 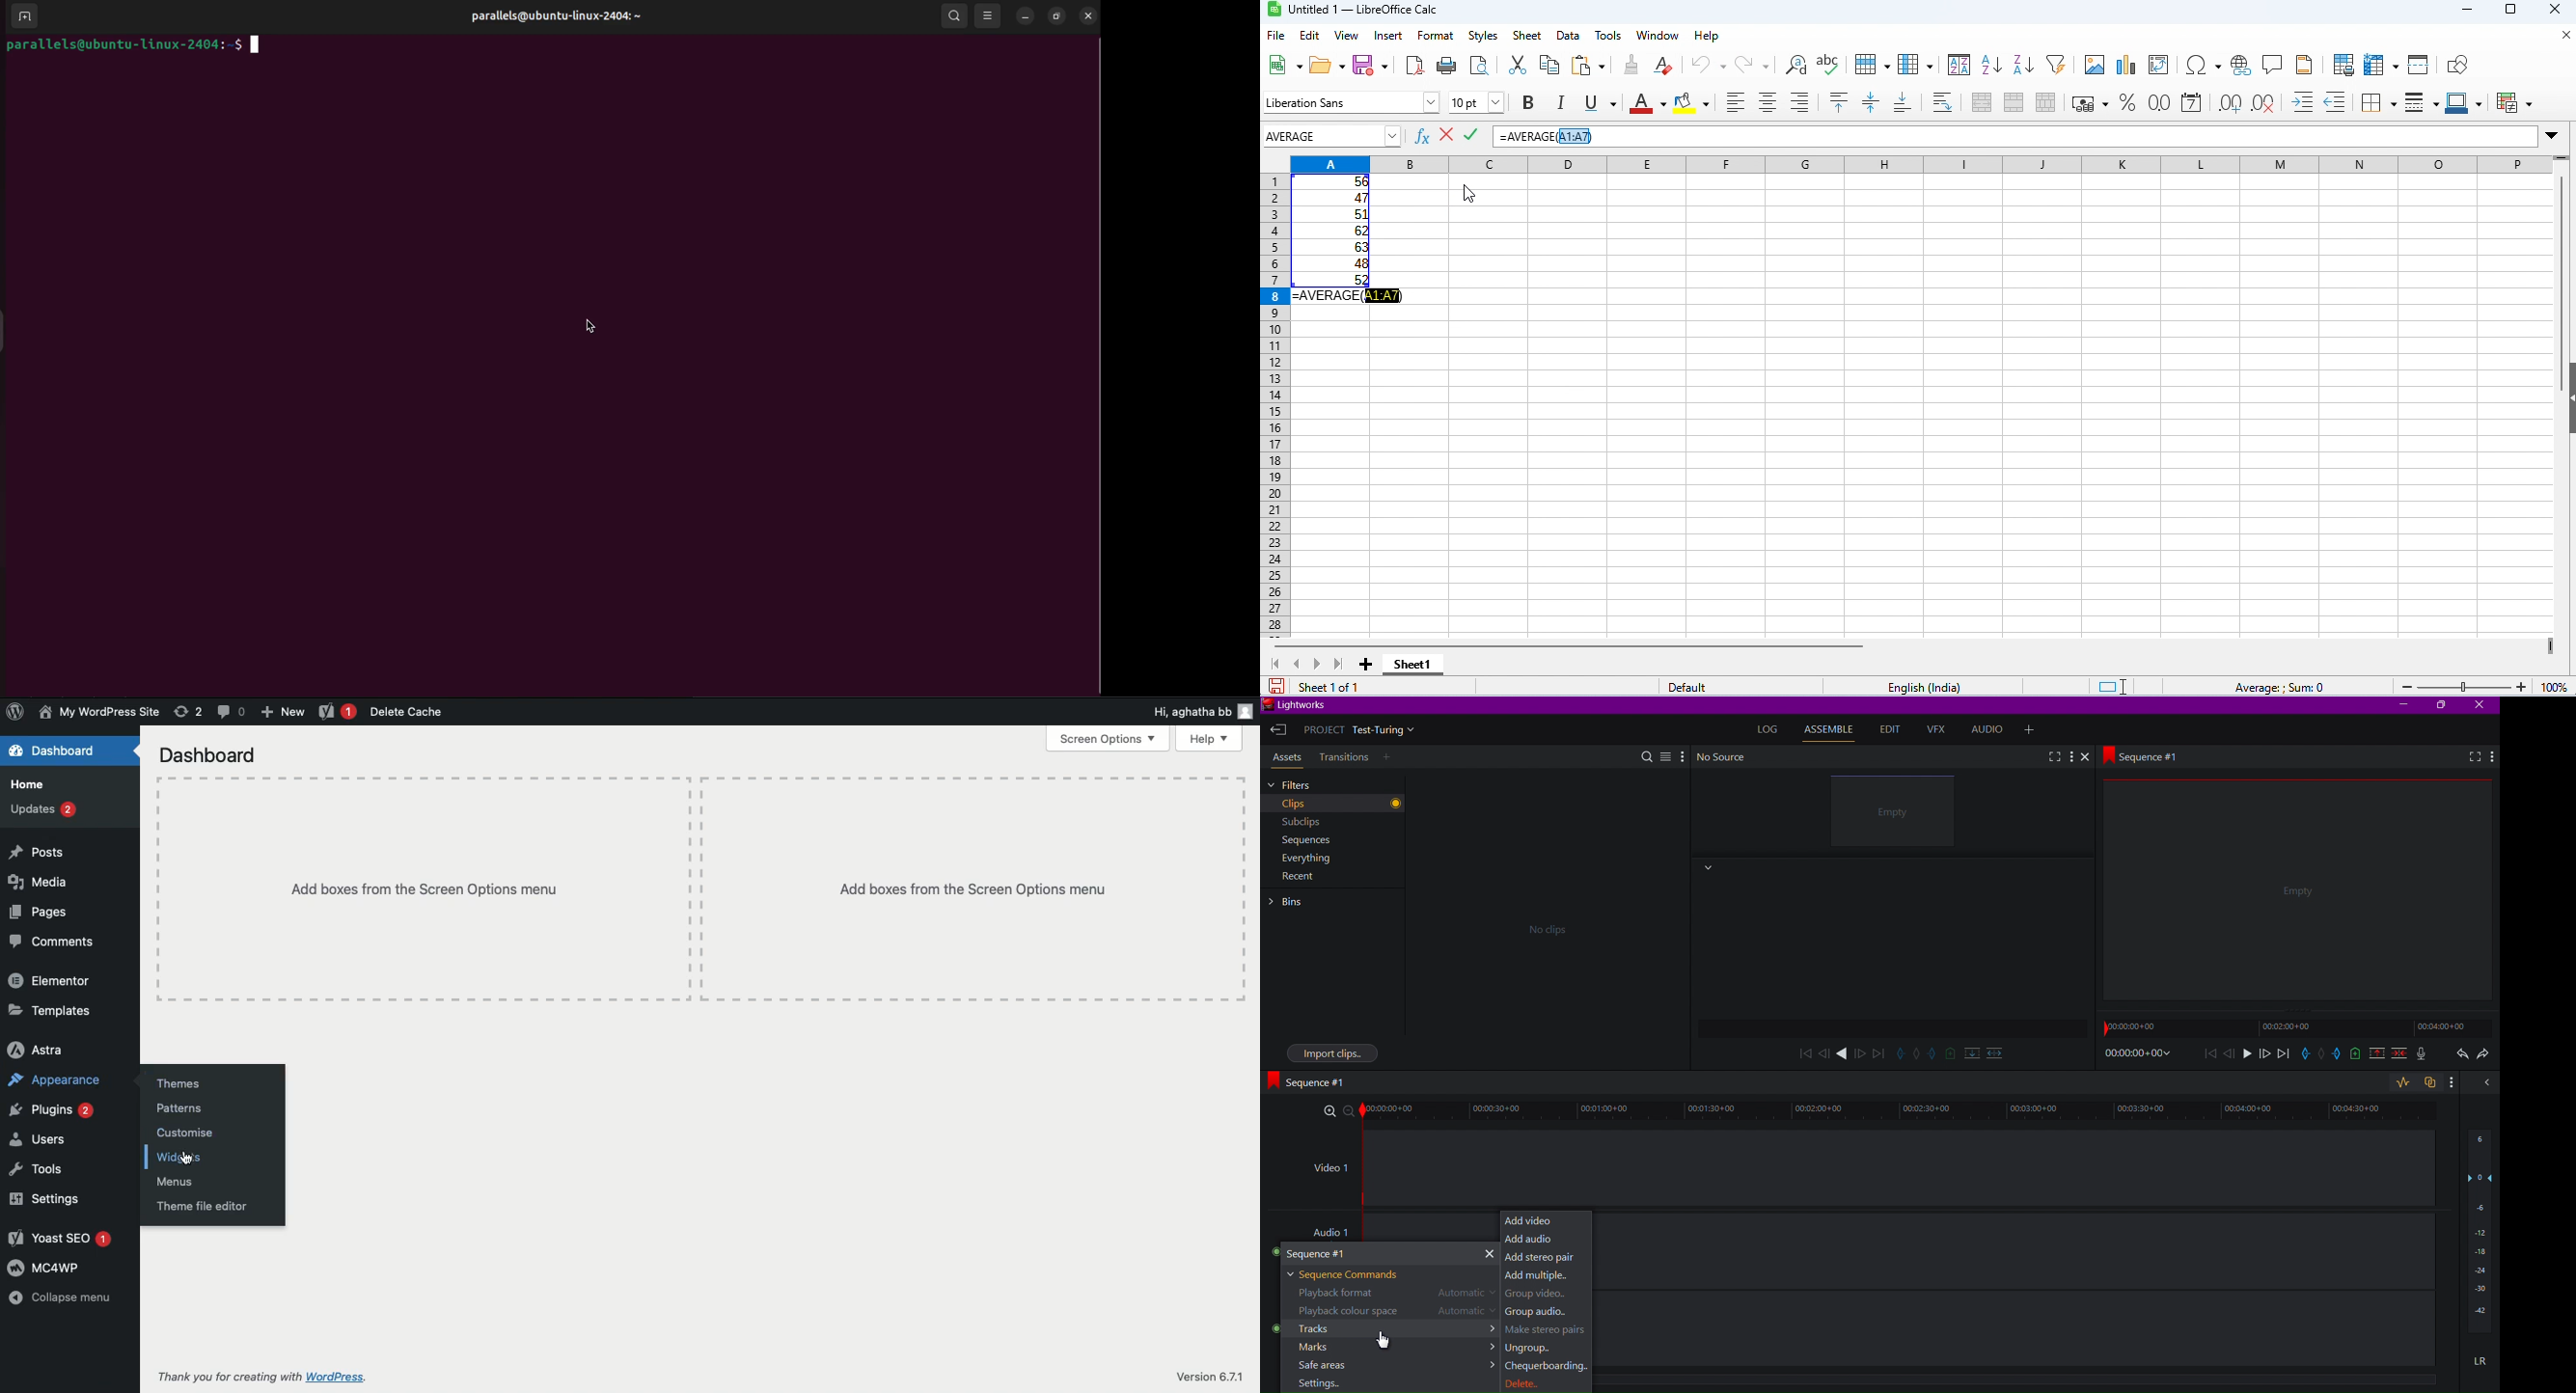 I want to click on unmerge cells, so click(x=2045, y=102).